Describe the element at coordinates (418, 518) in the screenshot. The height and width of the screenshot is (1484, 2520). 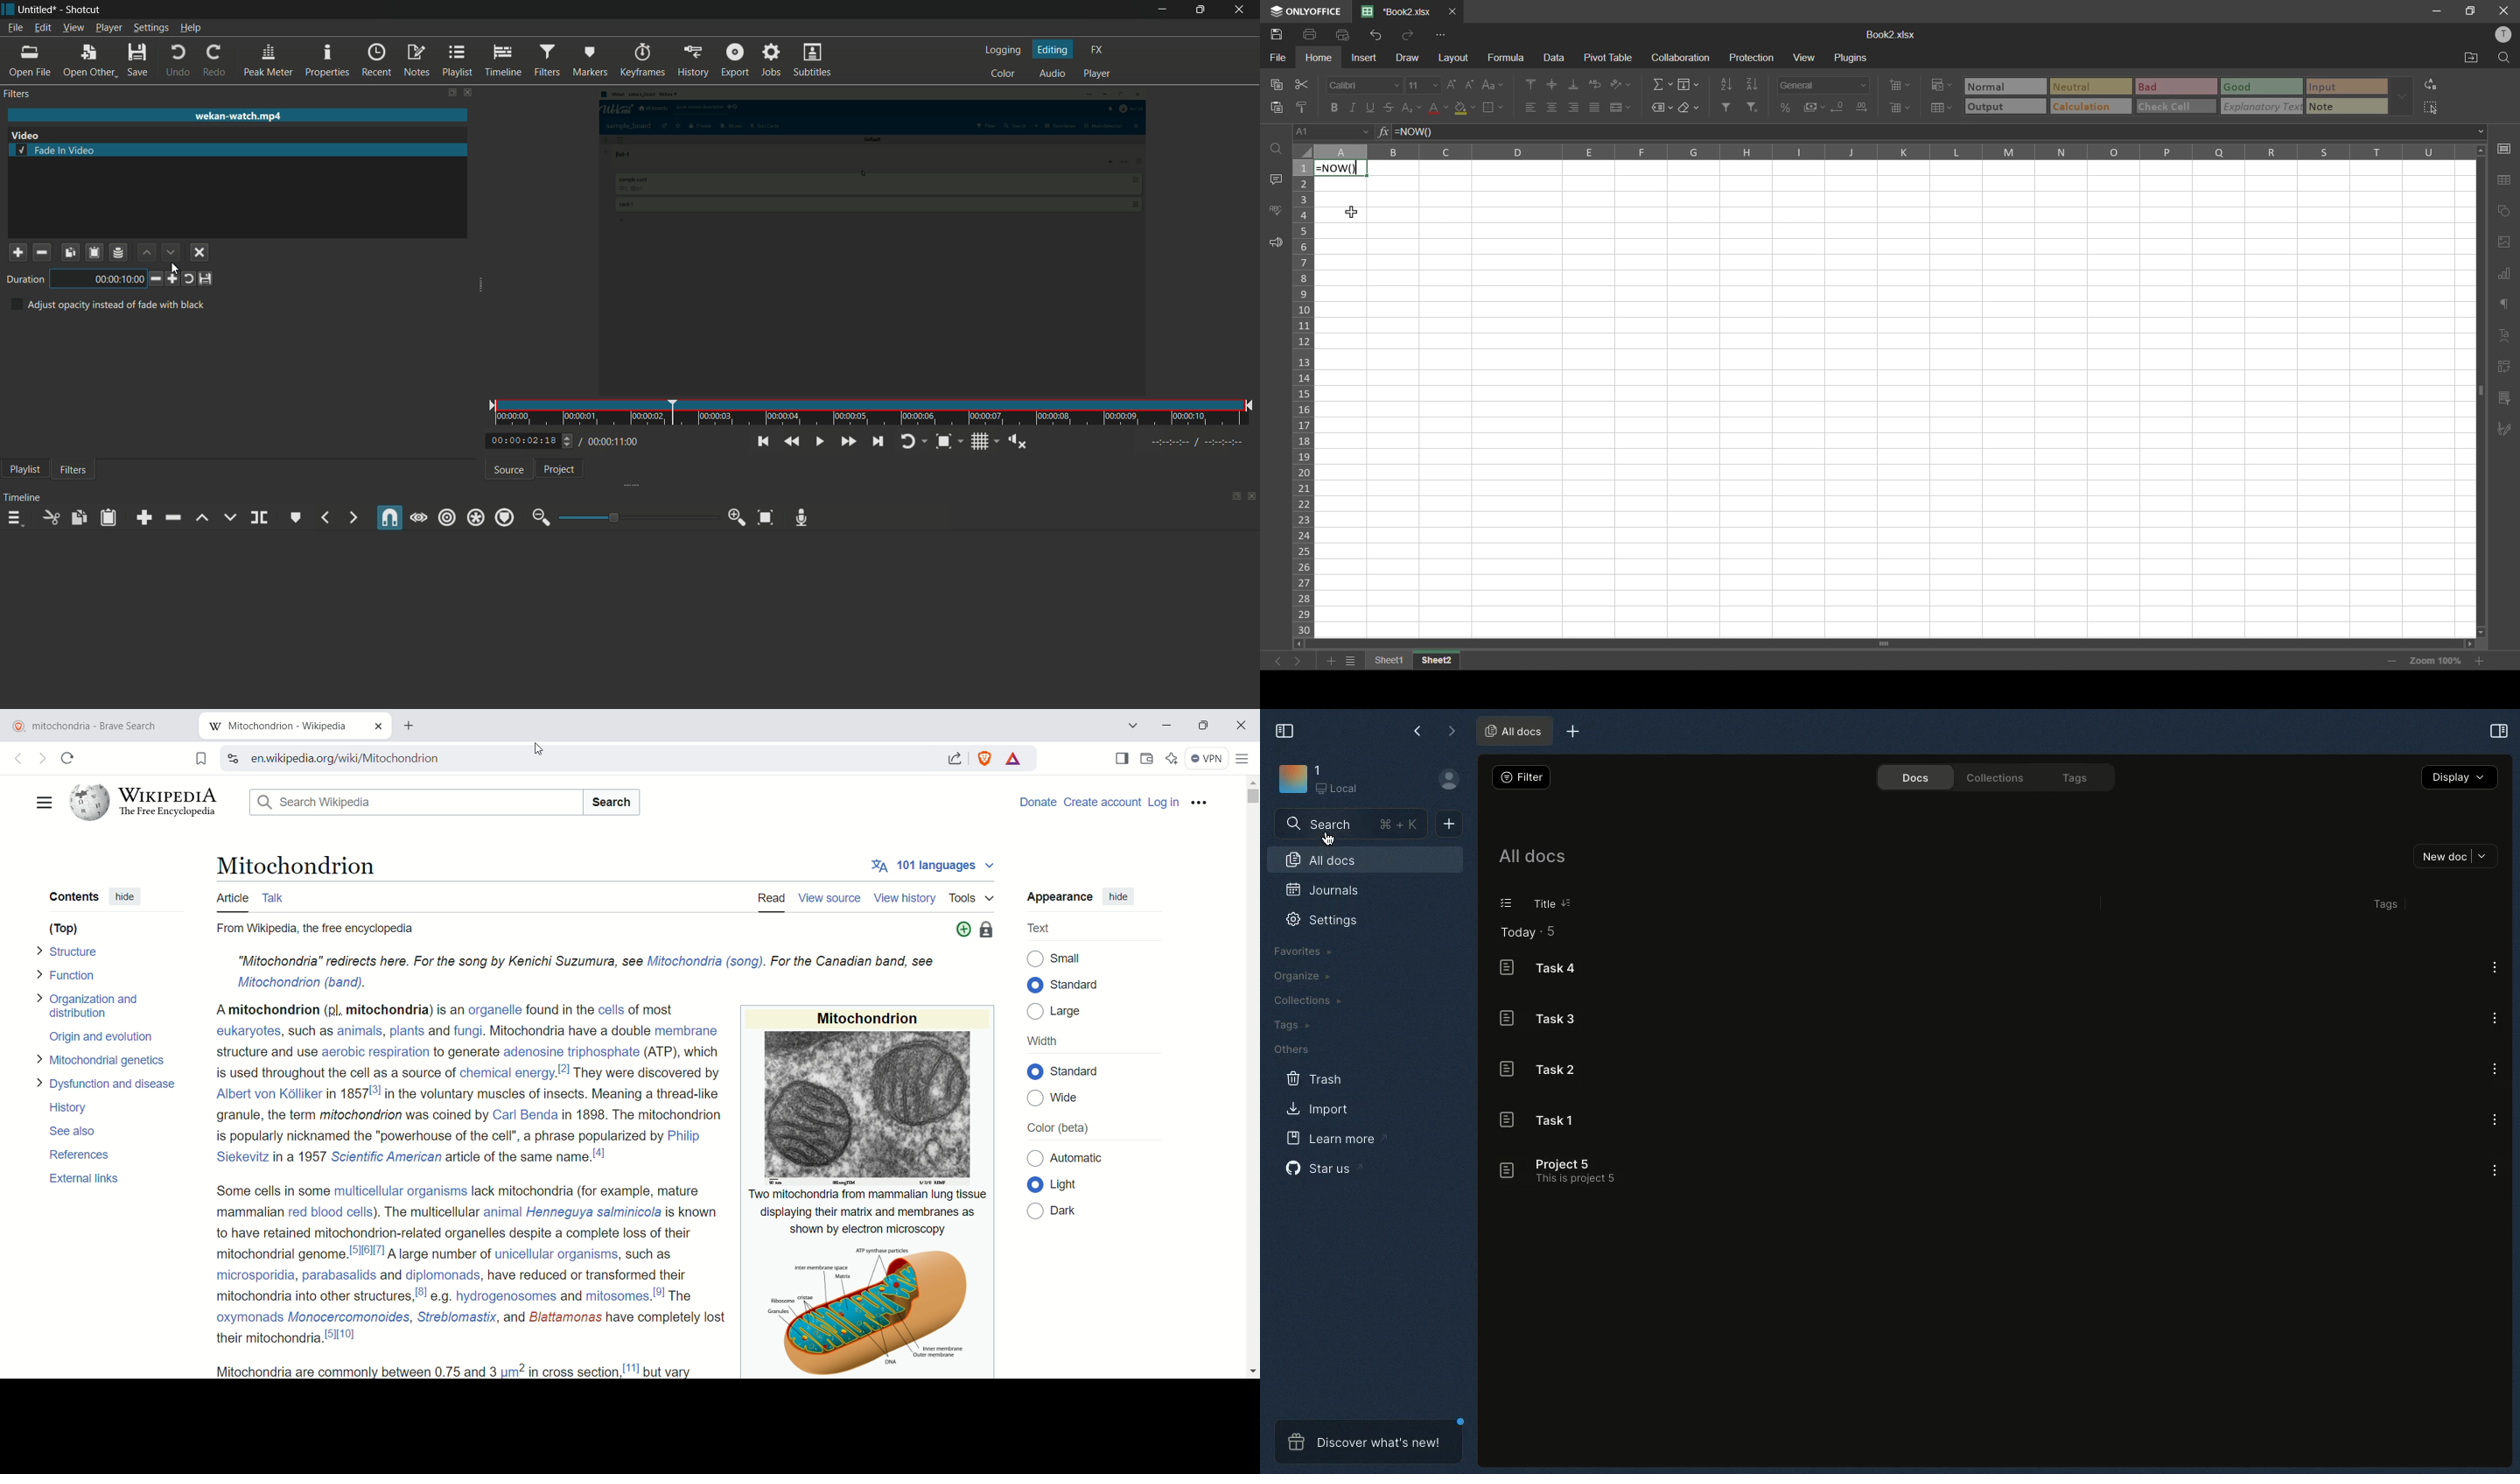
I see `scrub while dragging` at that location.